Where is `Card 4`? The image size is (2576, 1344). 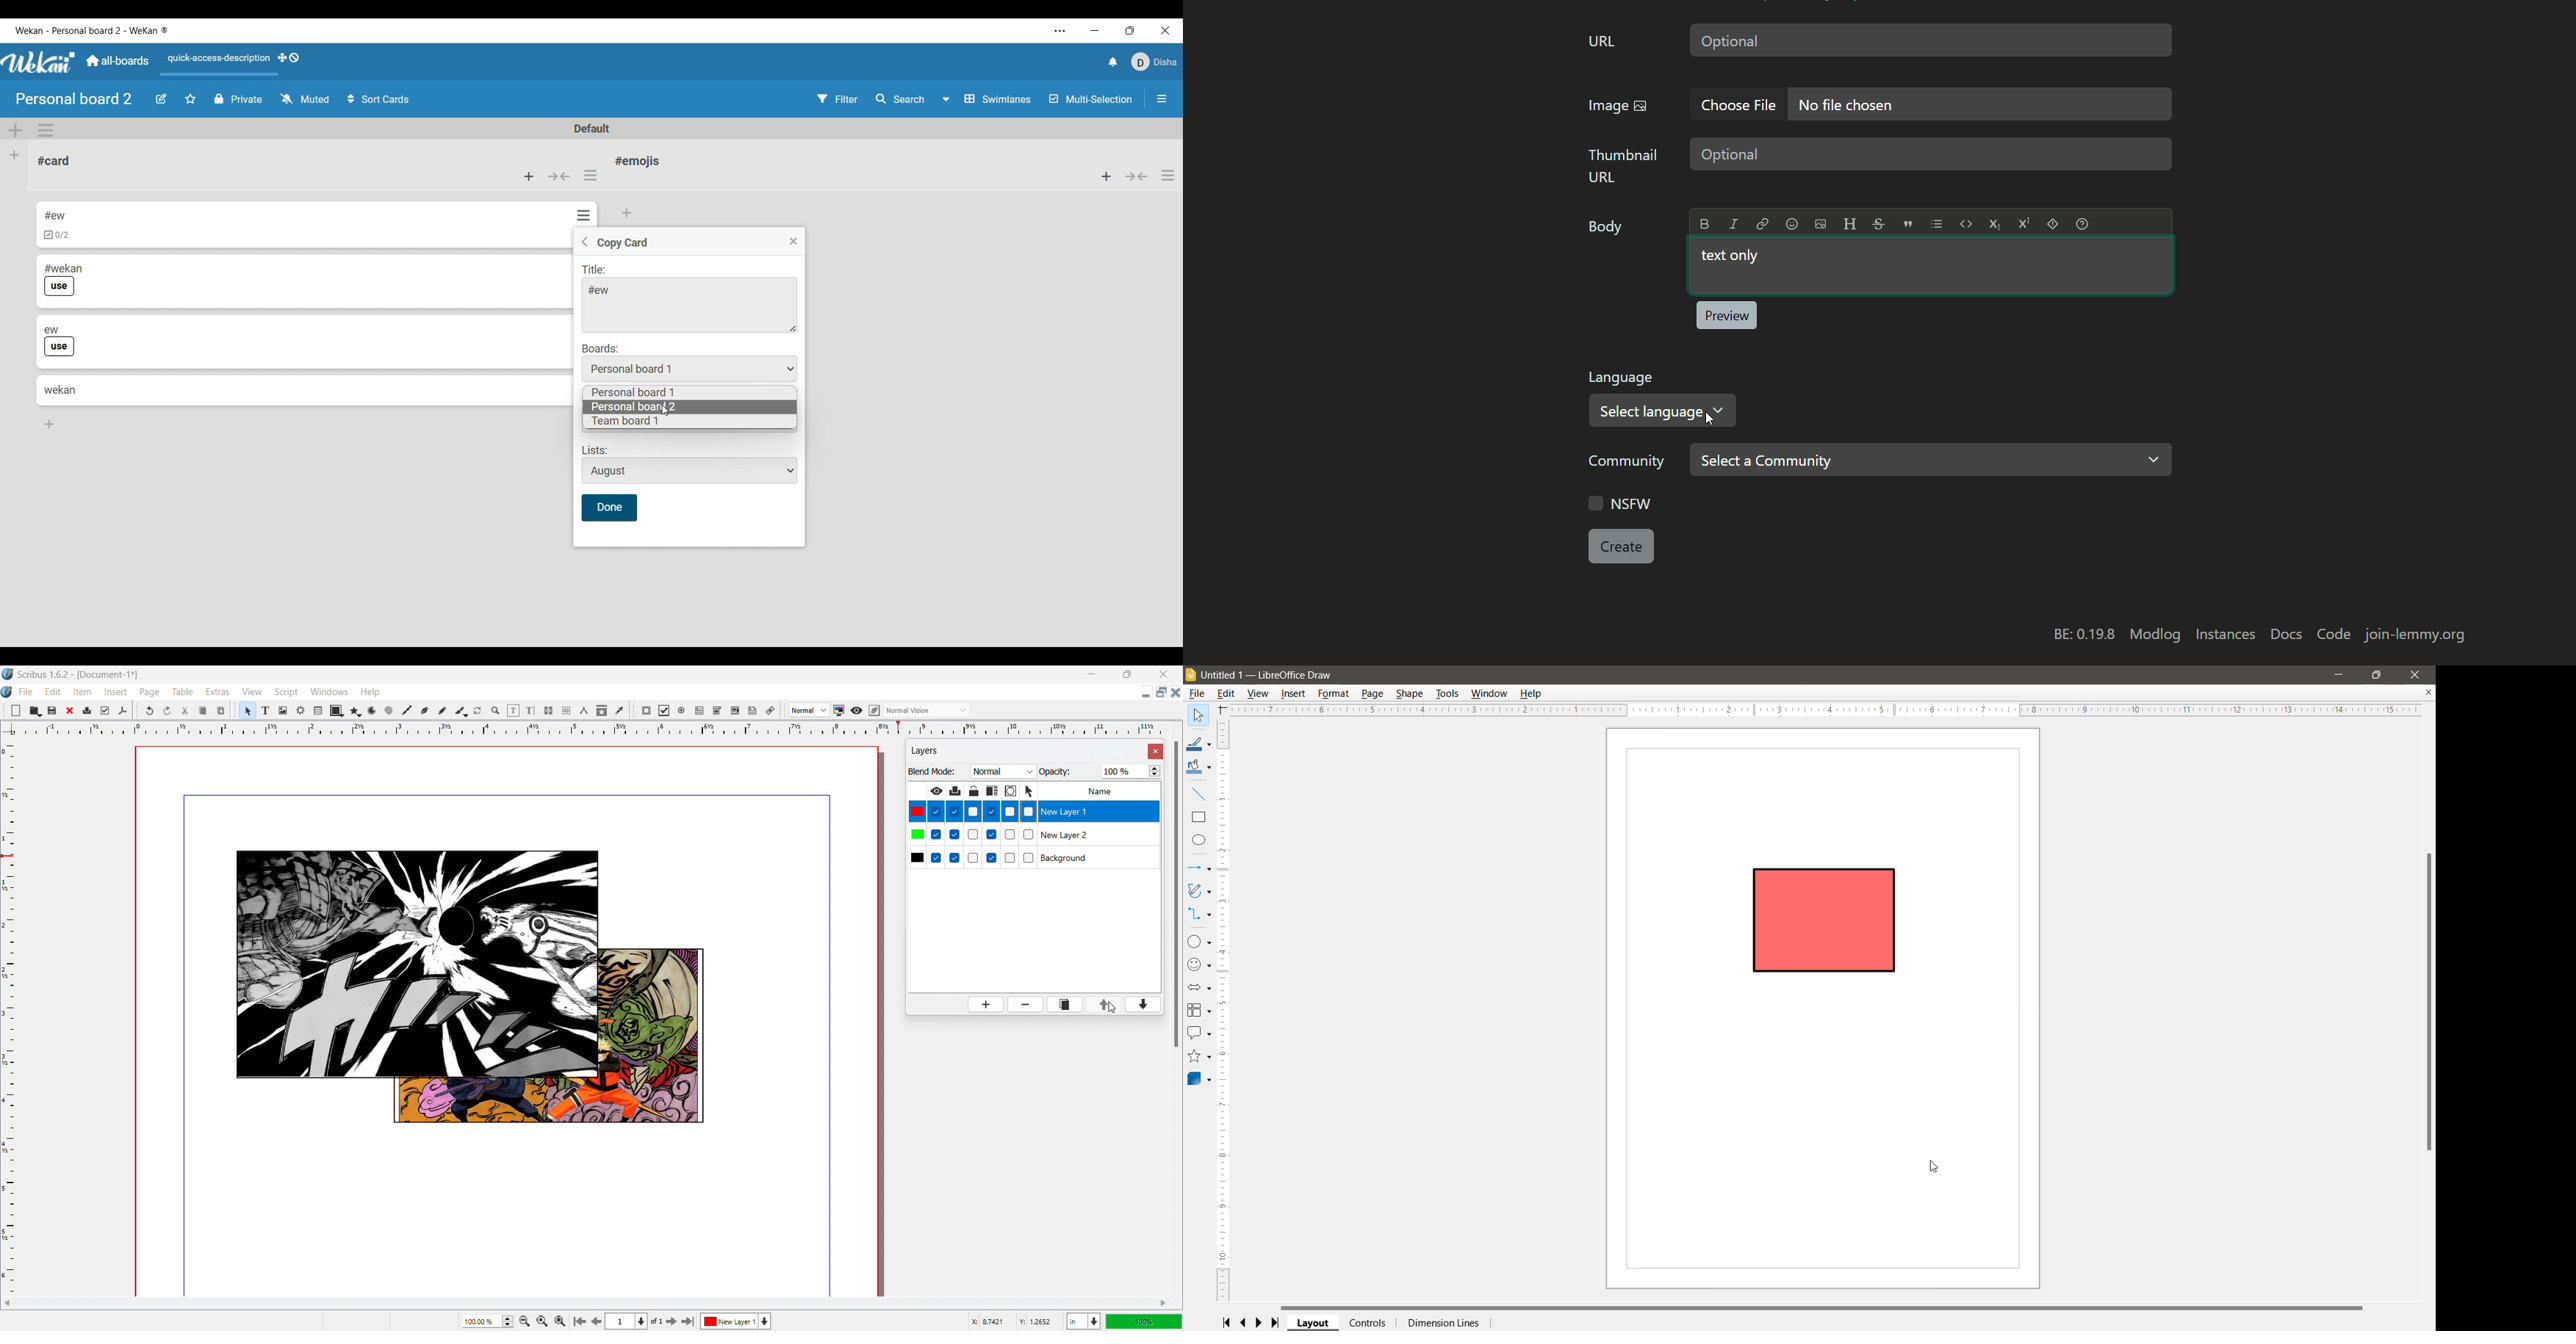
Card 4 is located at coordinates (60, 389).